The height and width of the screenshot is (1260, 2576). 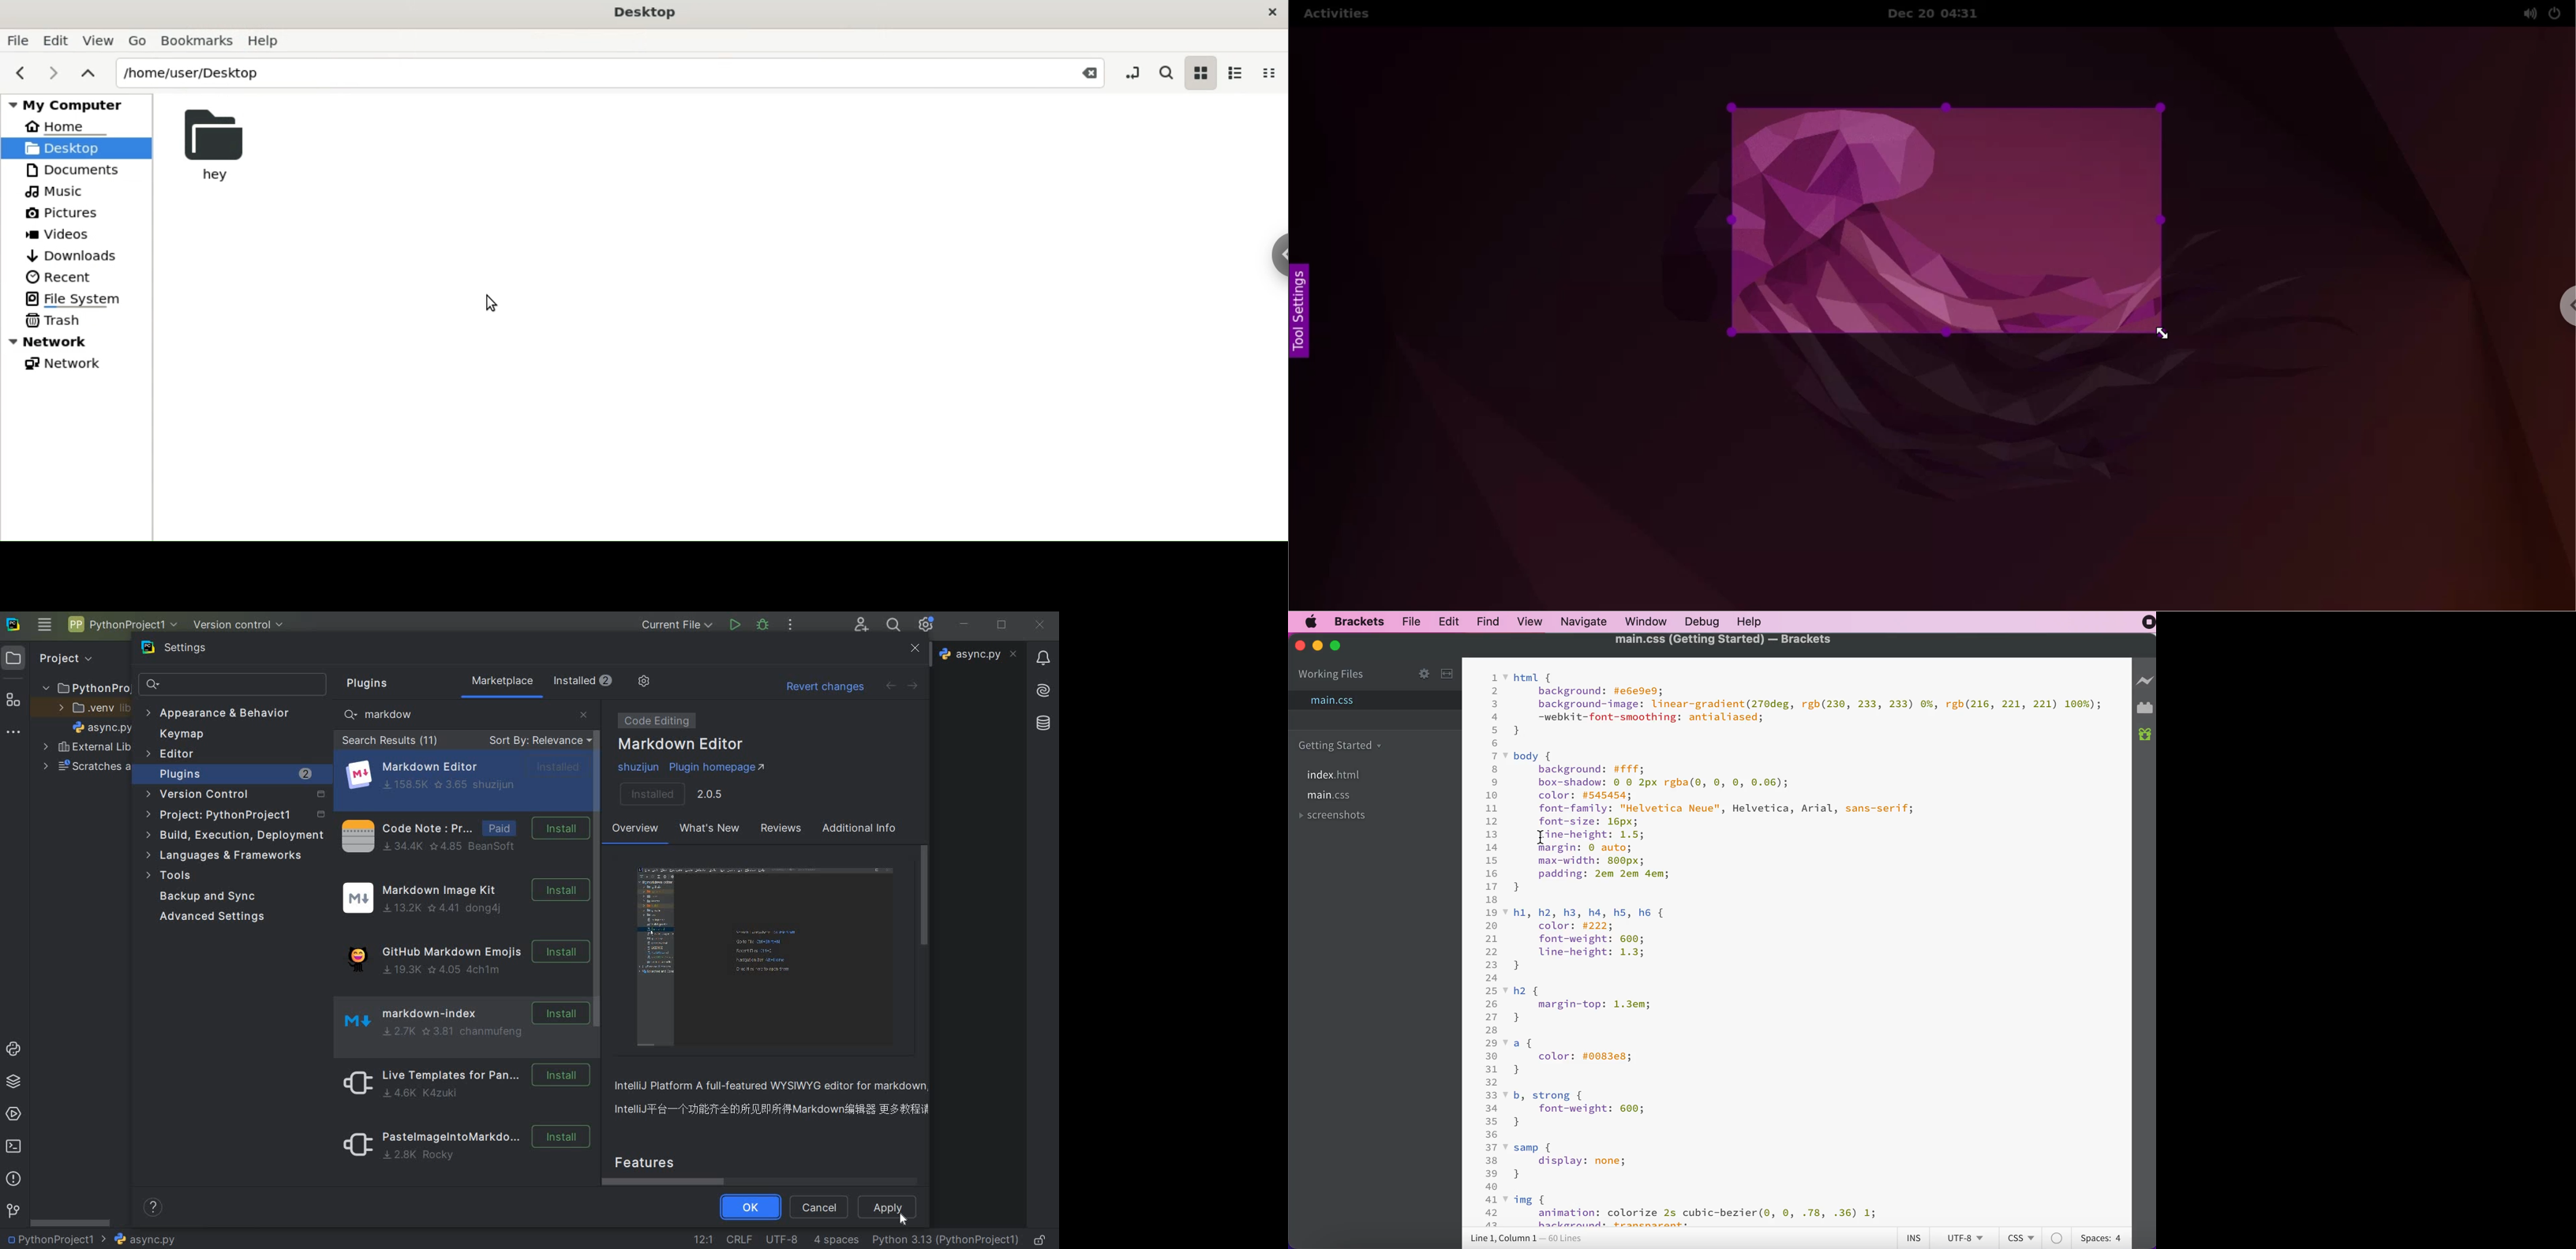 What do you see at coordinates (13, 1113) in the screenshot?
I see `services` at bounding box center [13, 1113].